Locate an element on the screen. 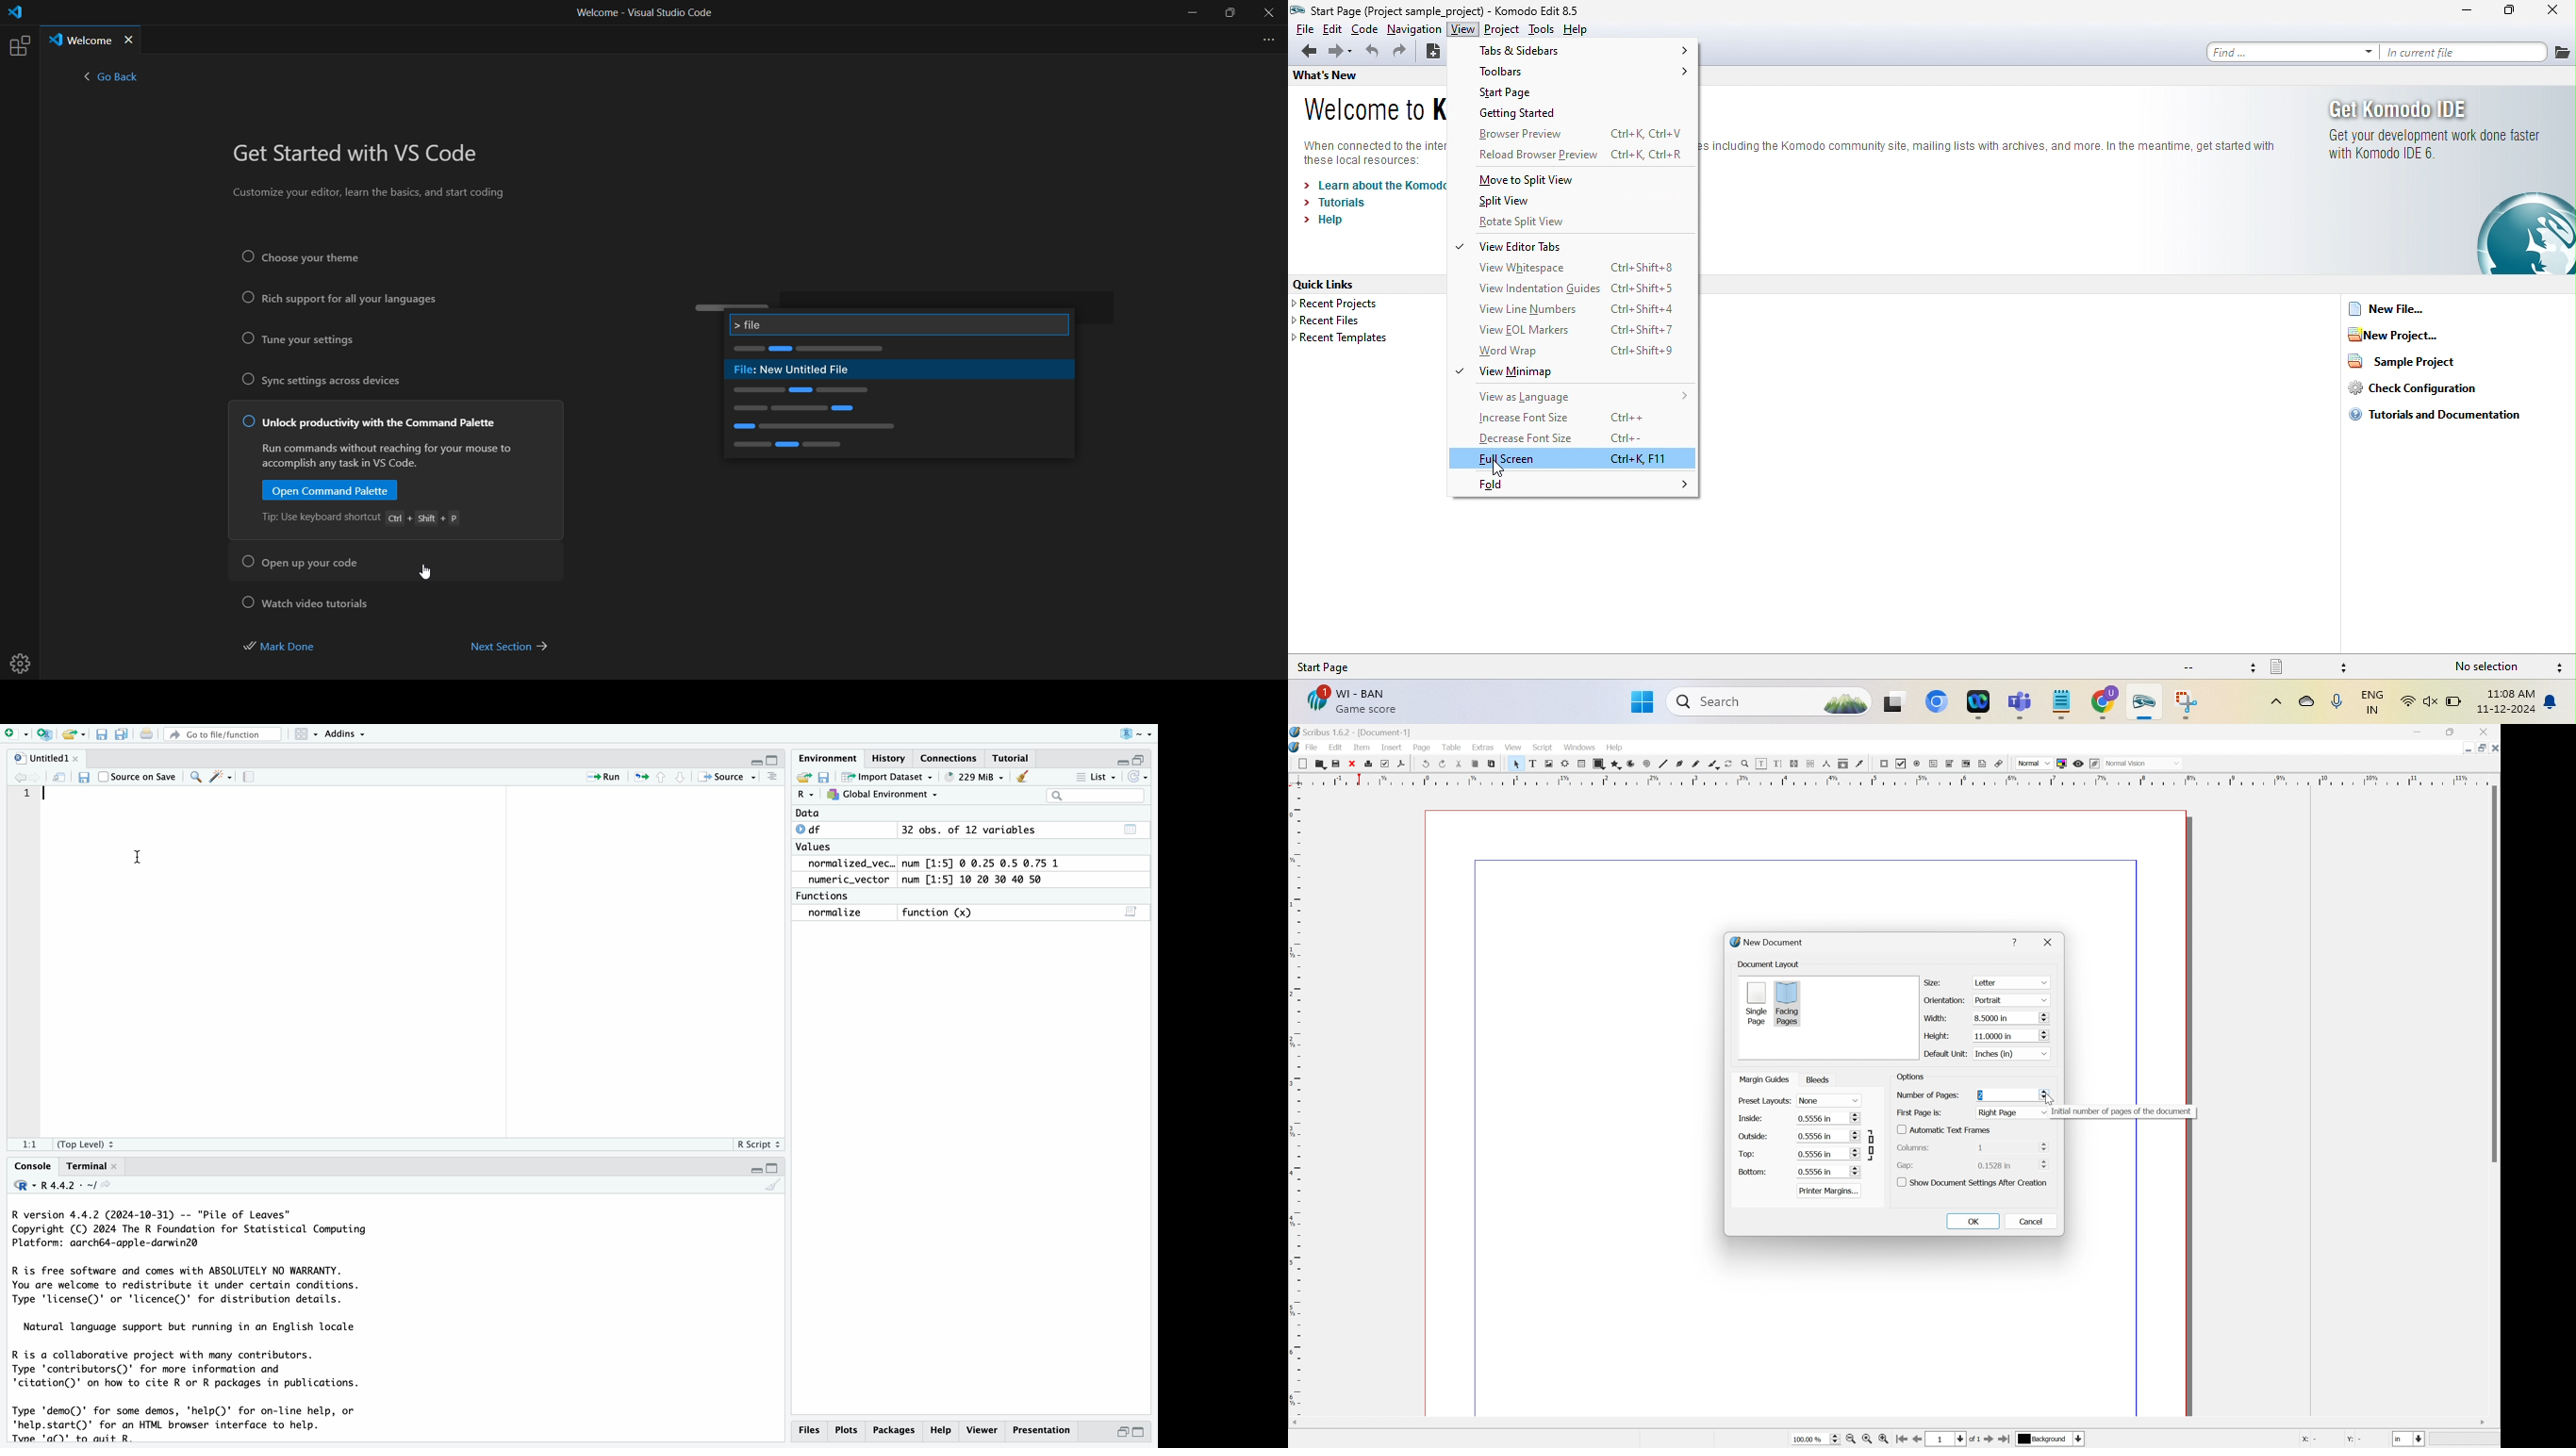  Normal vision is located at coordinates (2147, 763).